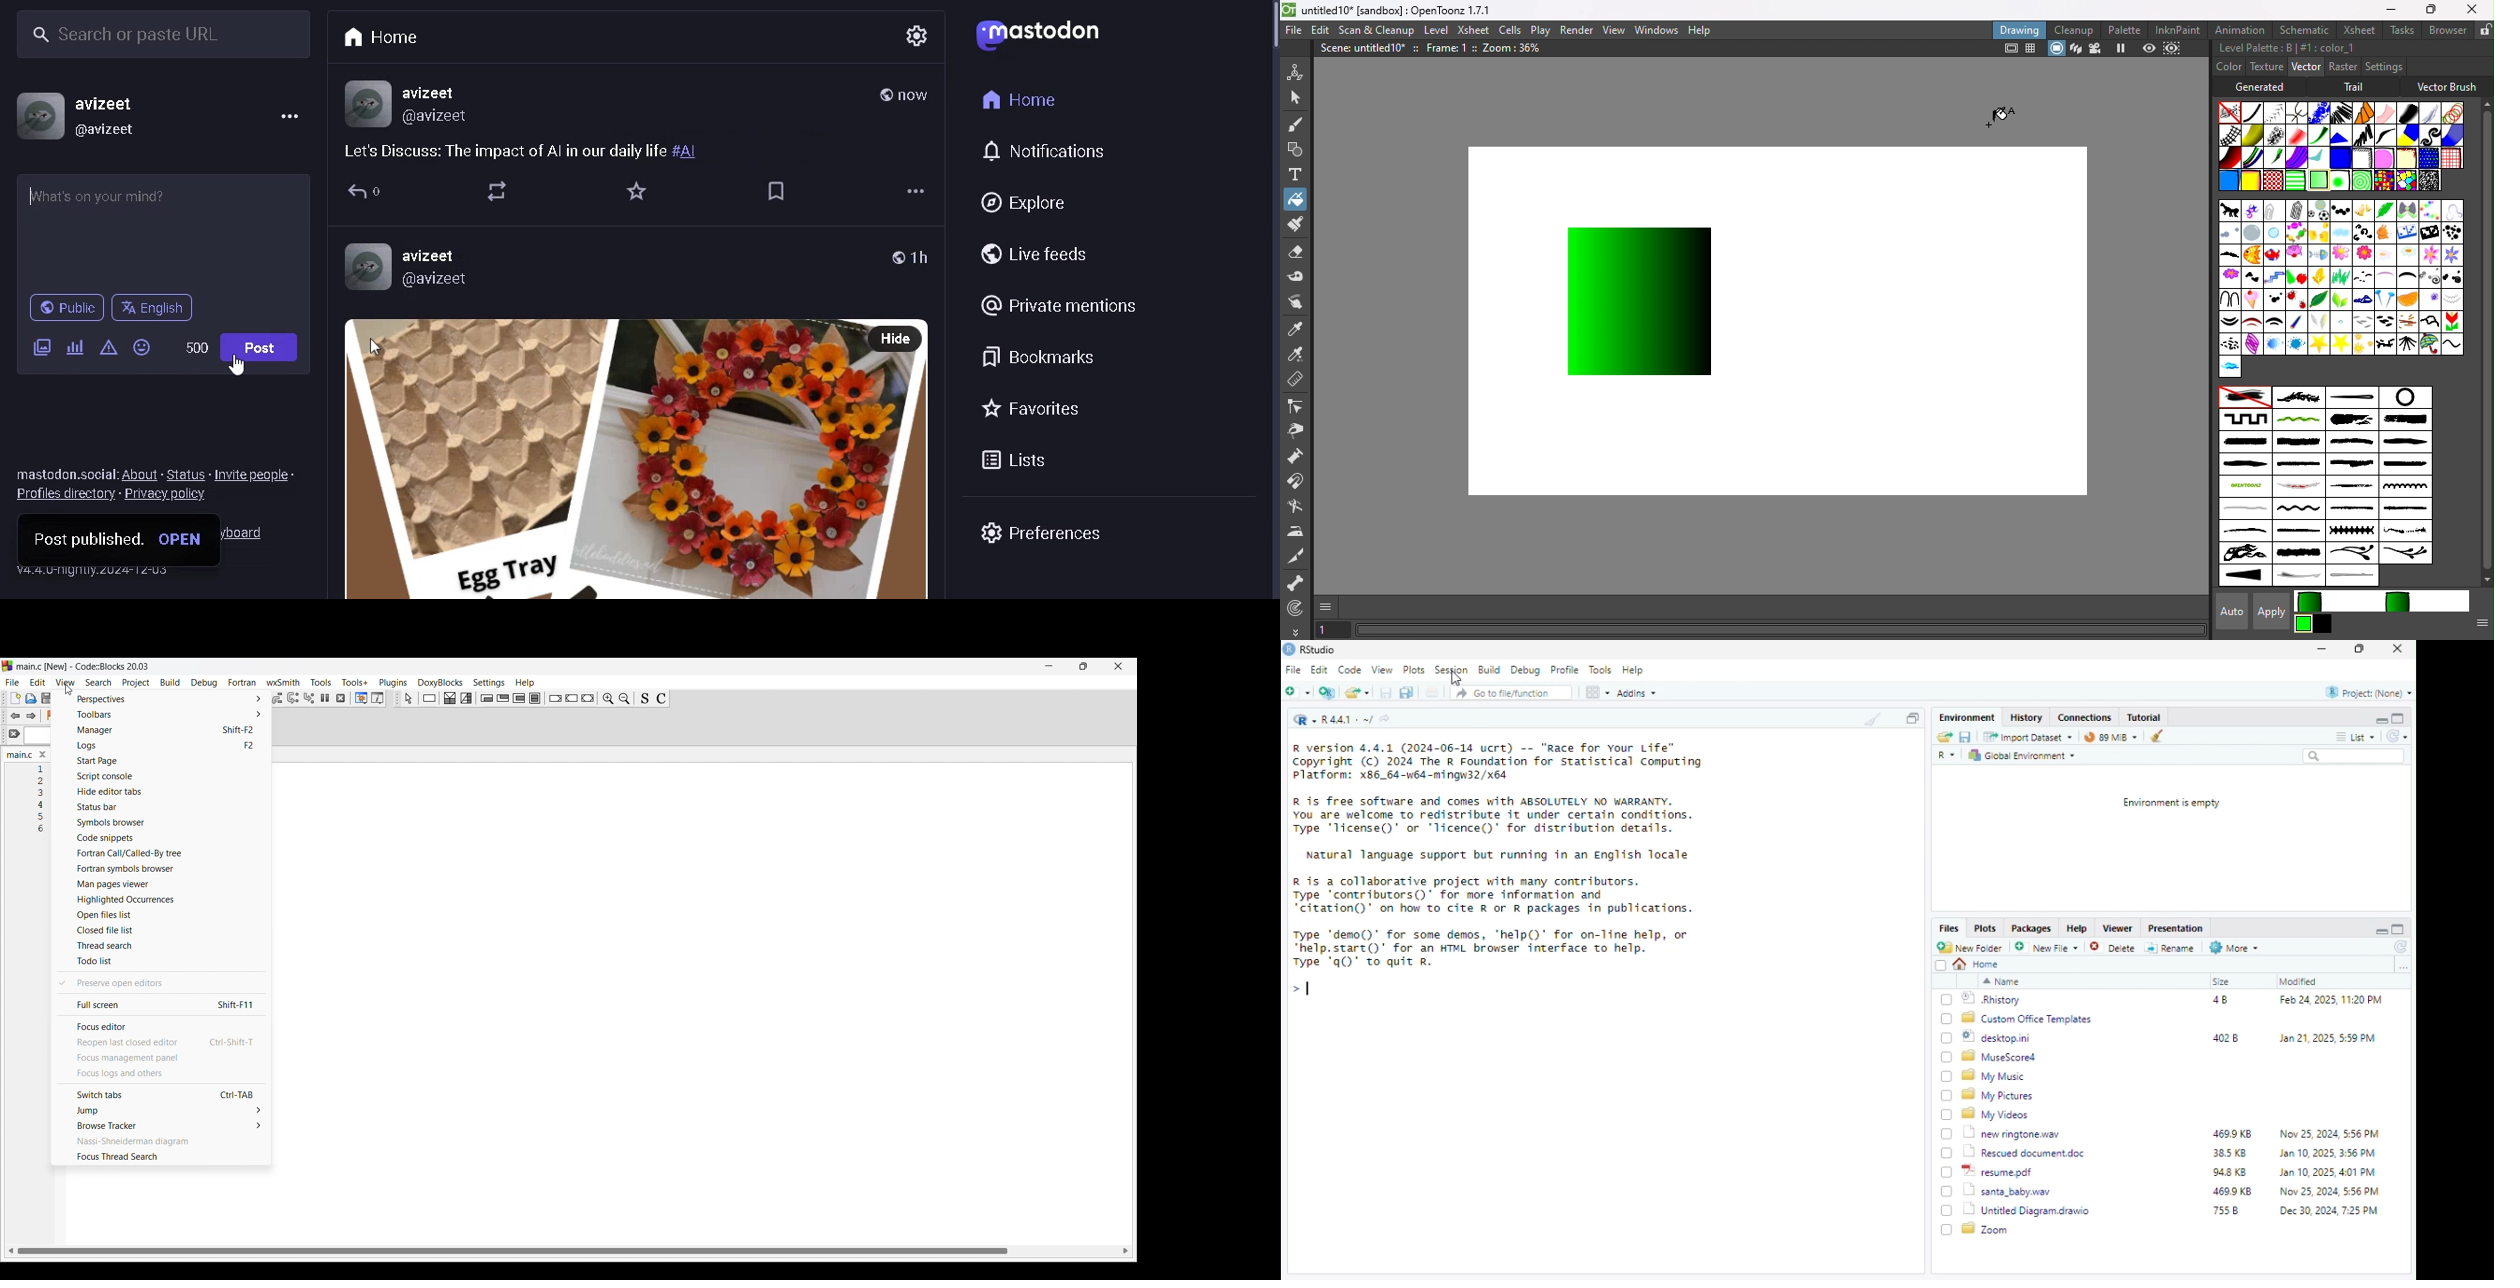  Describe the element at coordinates (309, 698) in the screenshot. I see `Step into instruction` at that location.